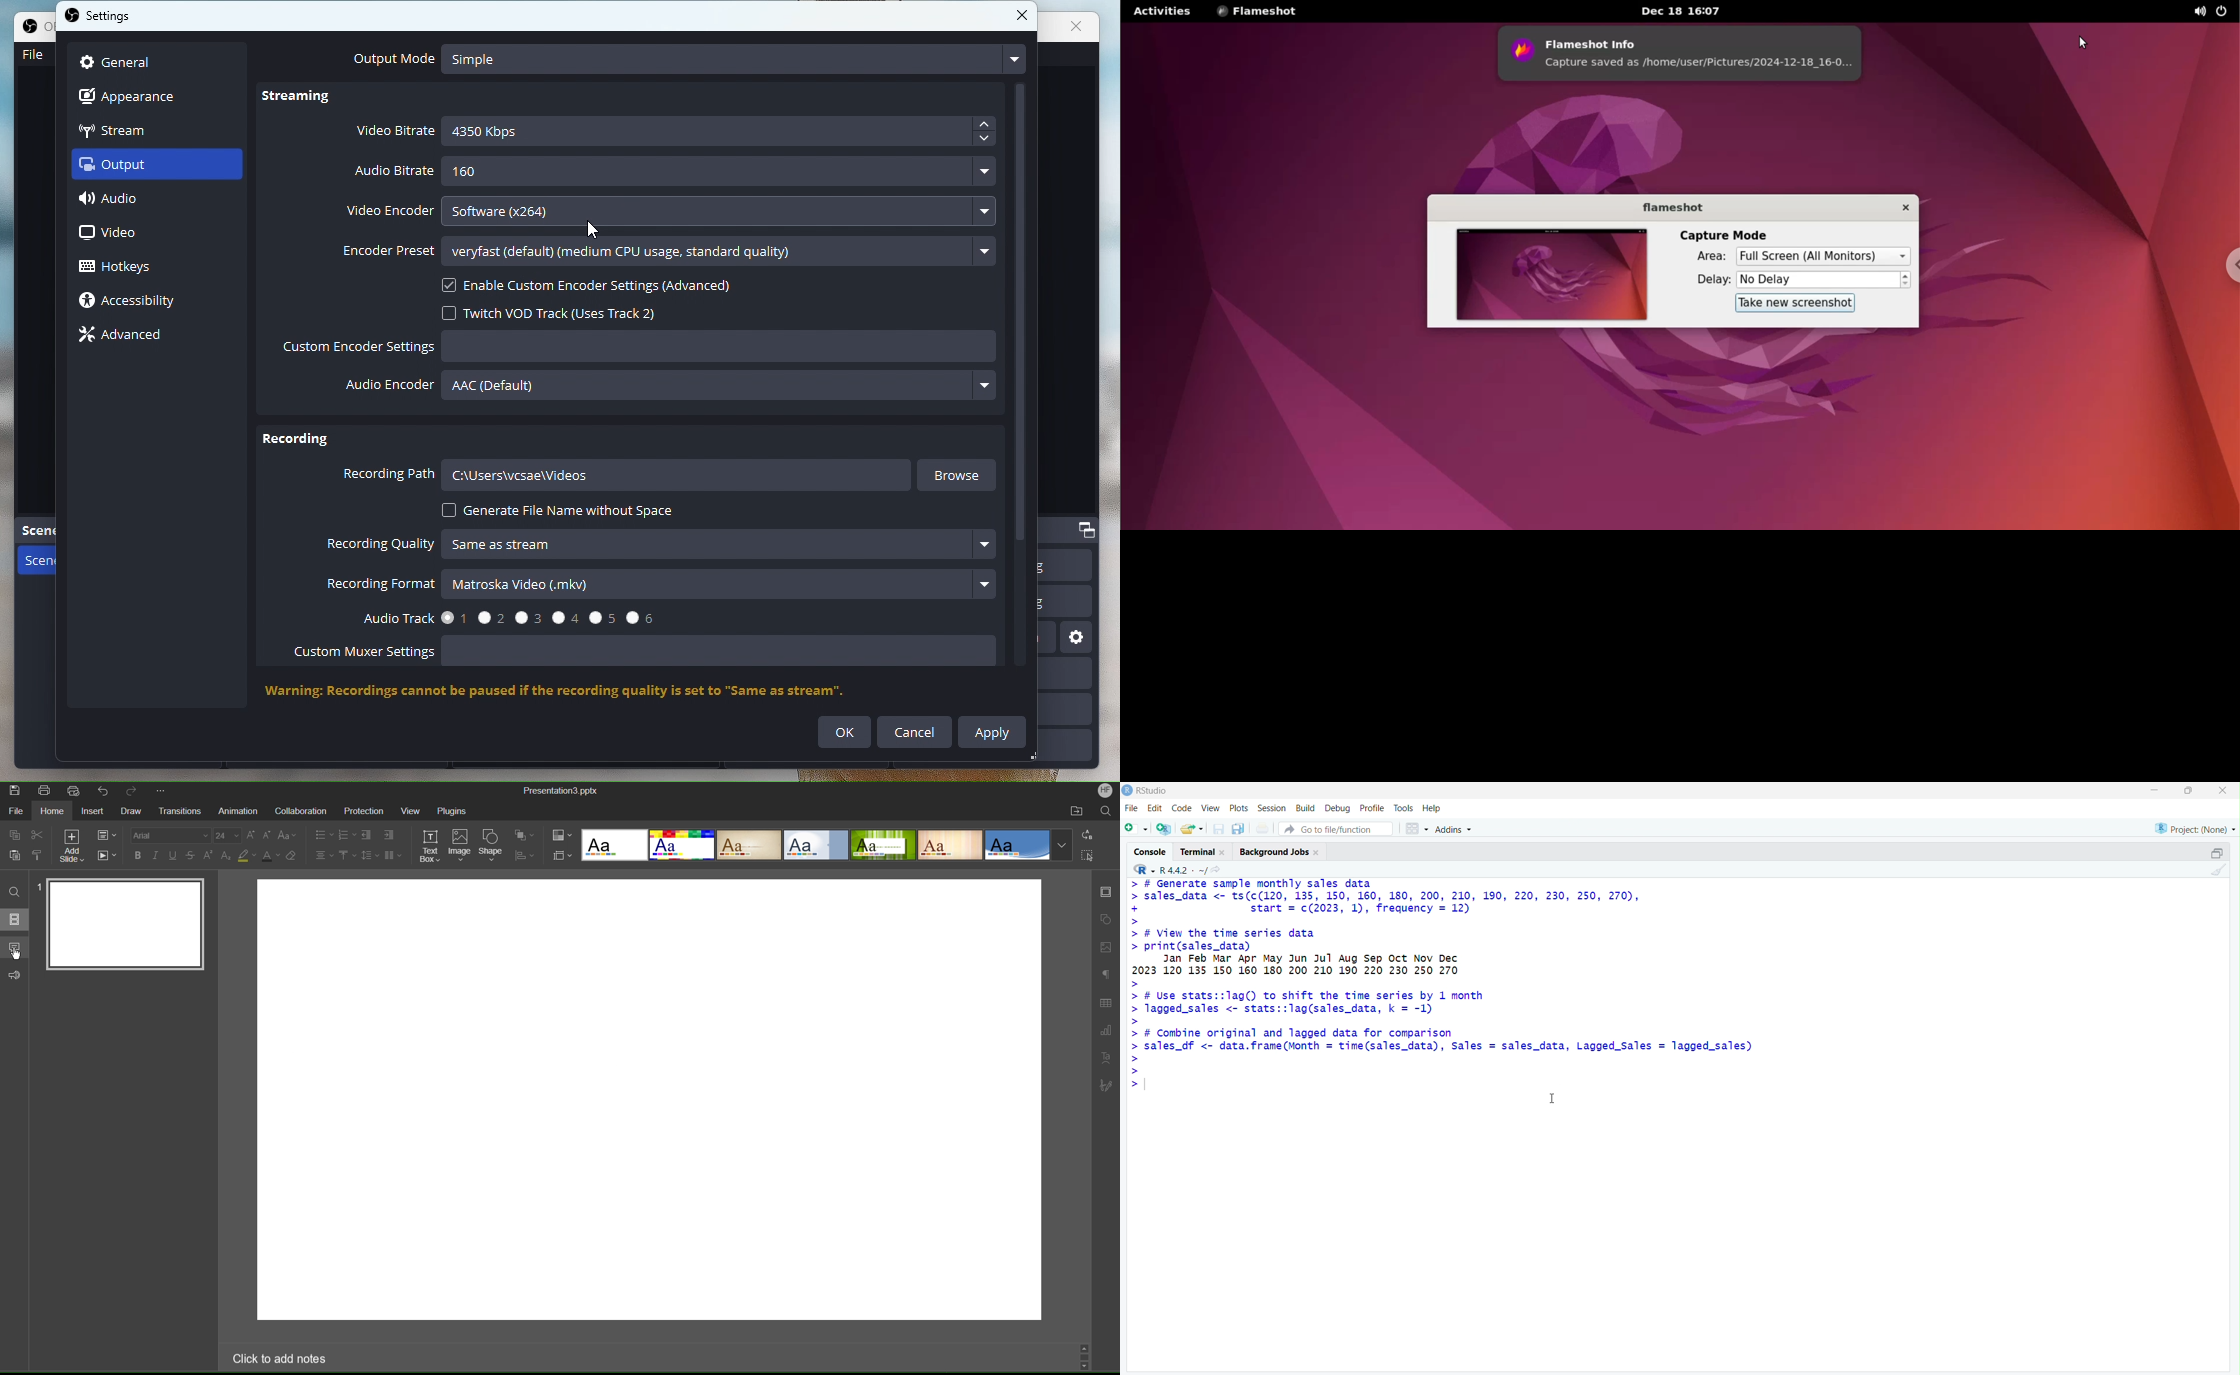 This screenshot has width=2240, height=1400. Describe the element at coordinates (677, 133) in the screenshot. I see `Video Bitrate` at that location.